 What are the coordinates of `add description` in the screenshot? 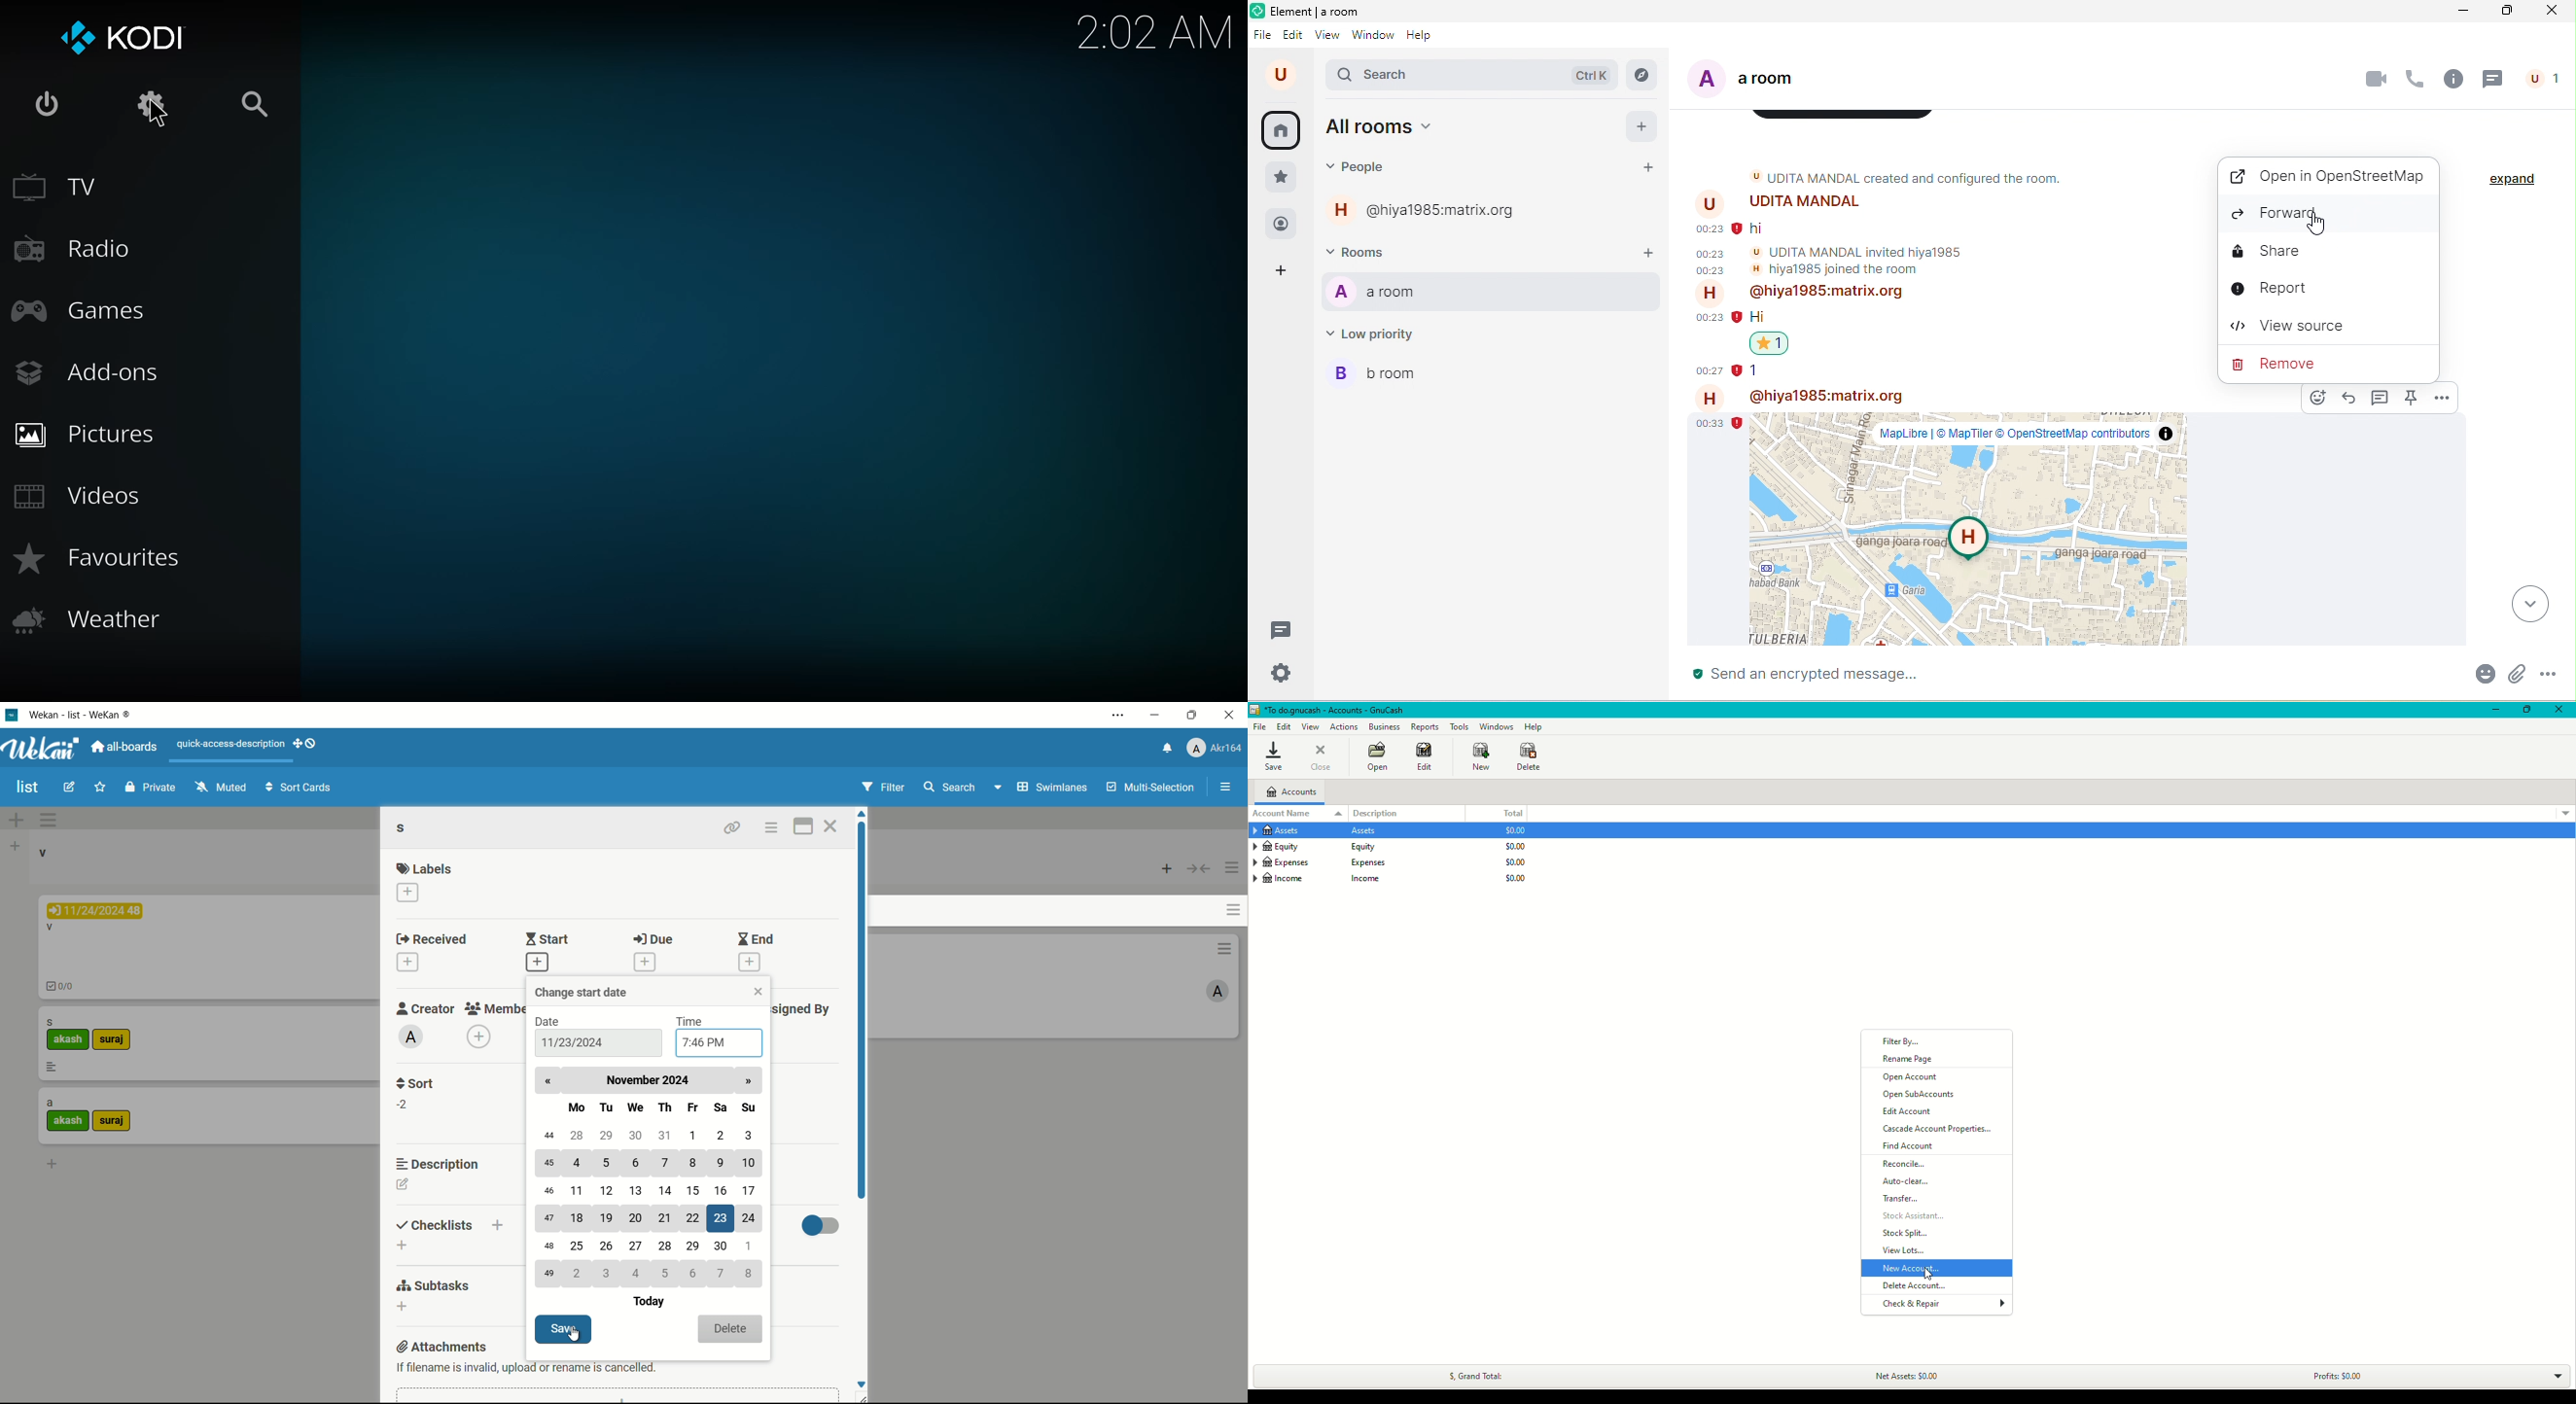 It's located at (402, 1184).